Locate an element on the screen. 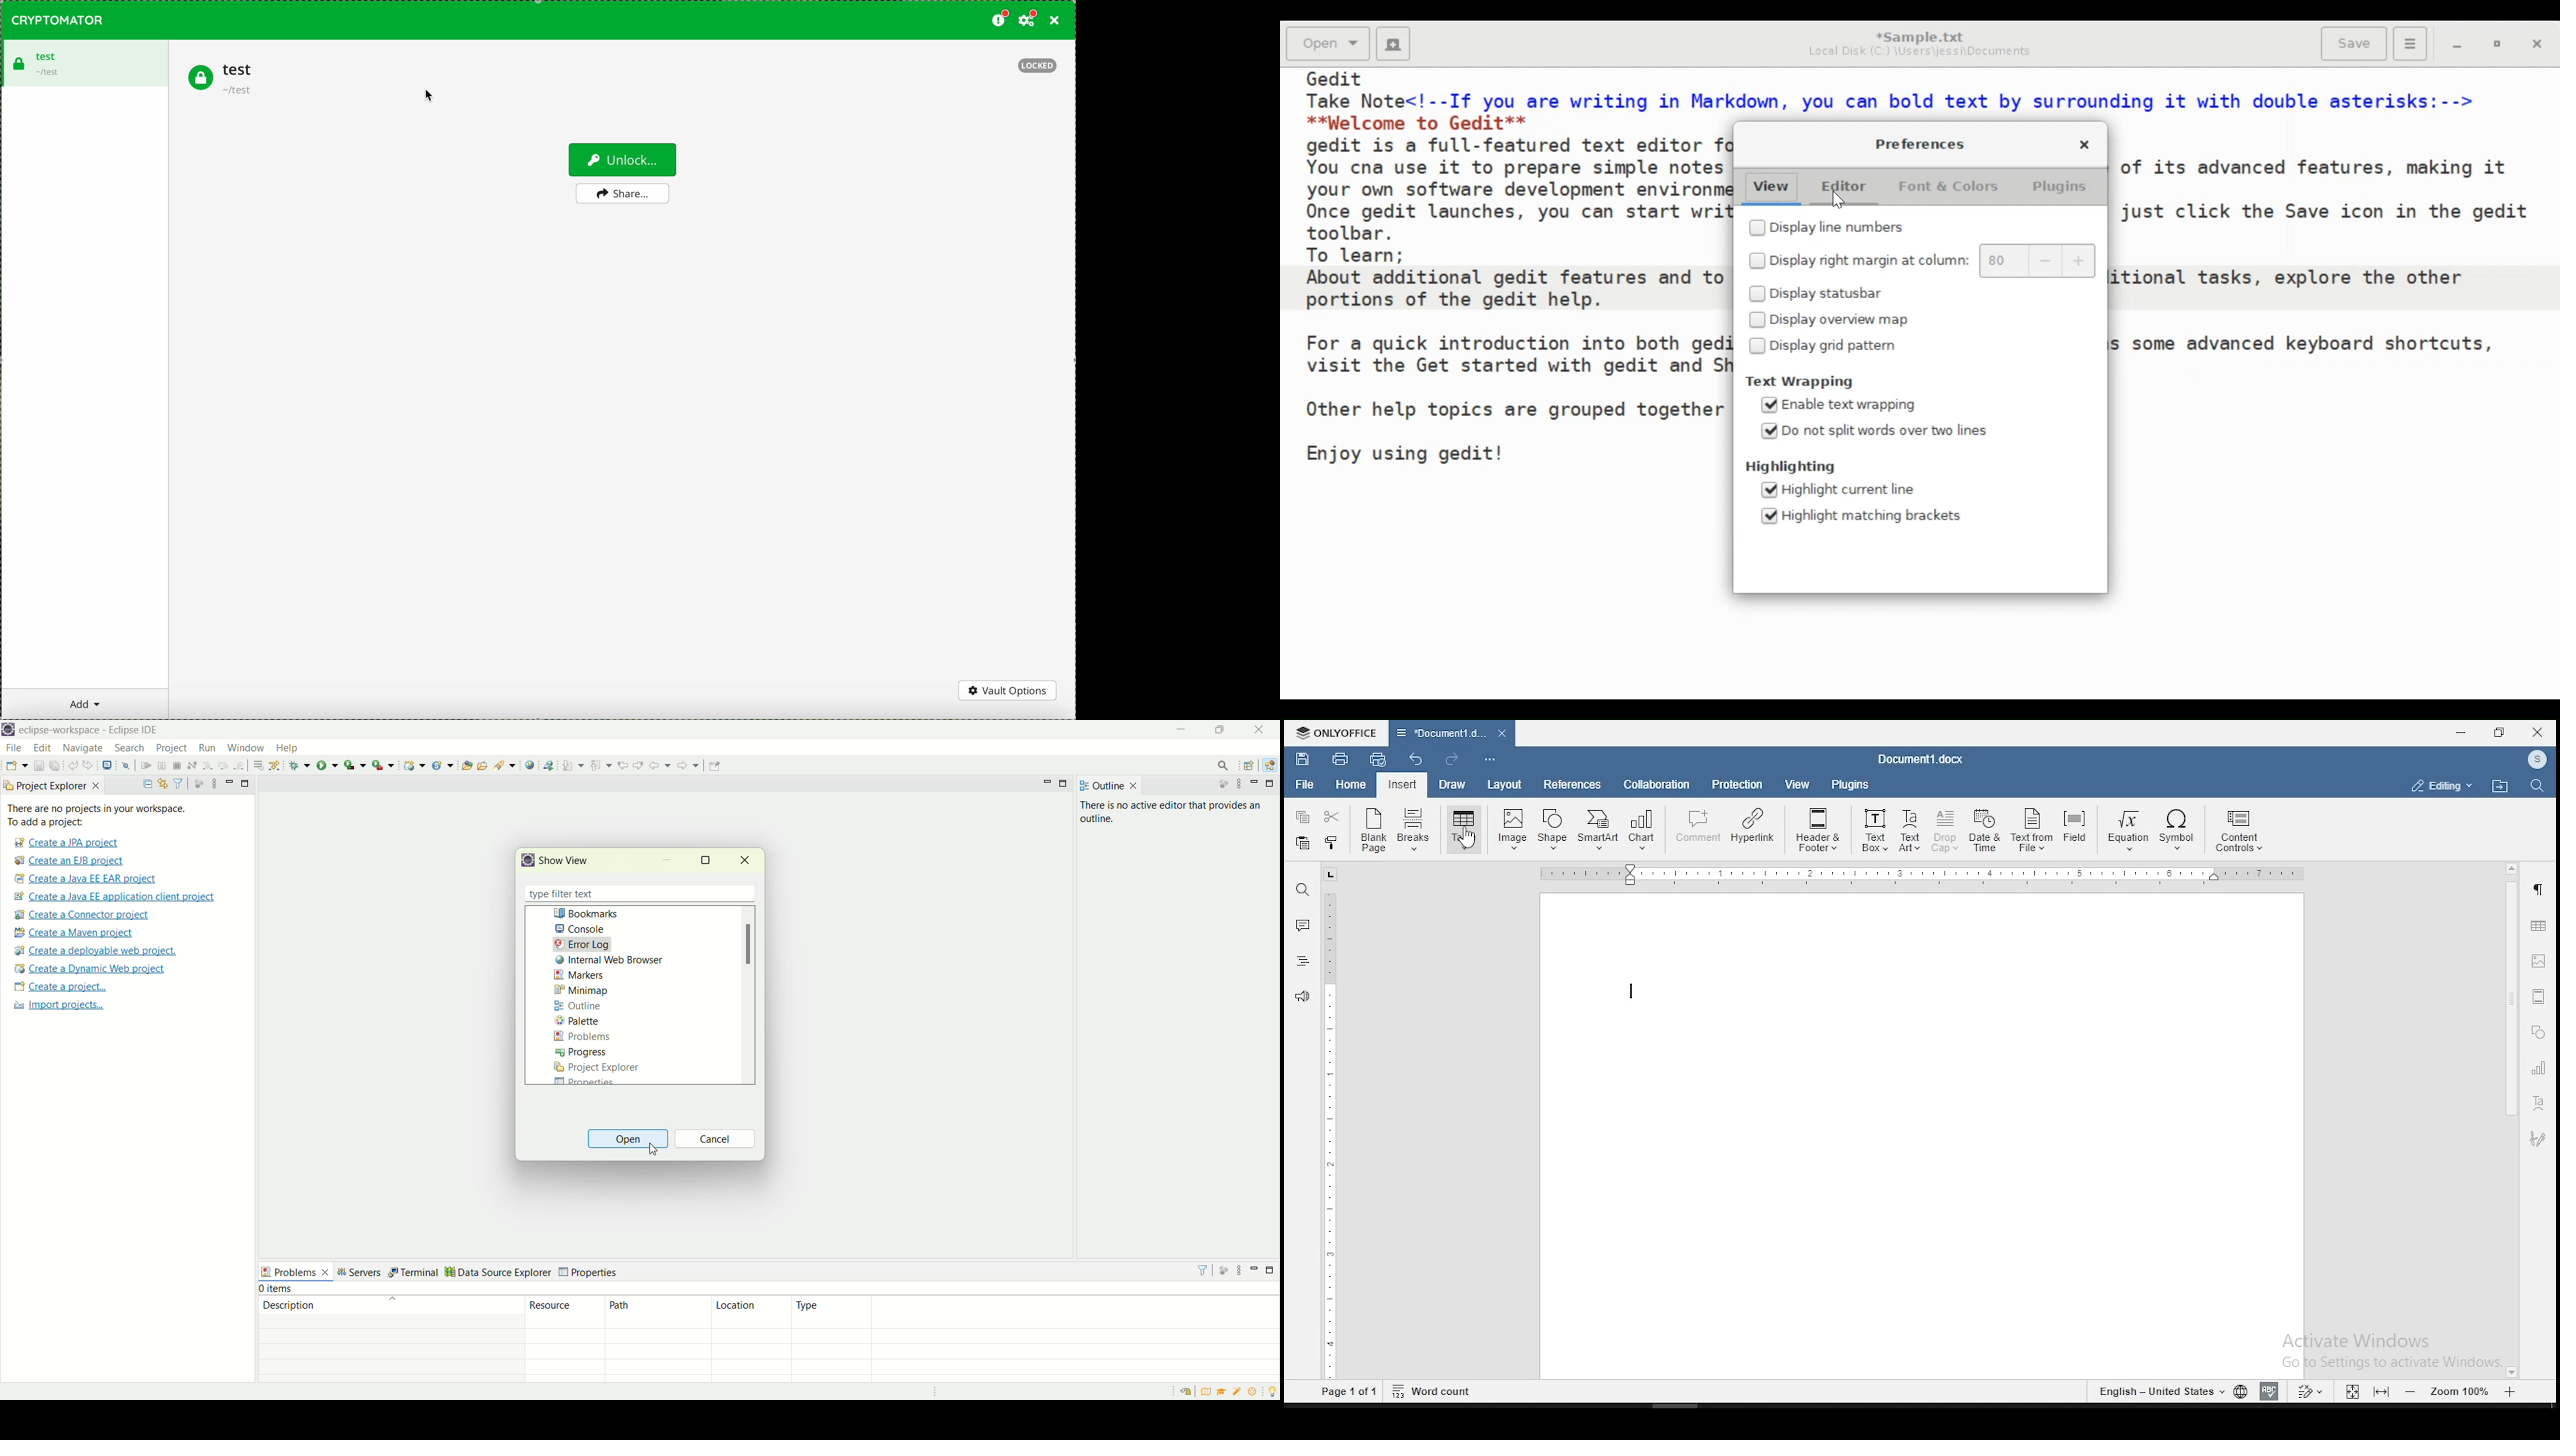 Image resolution: width=2576 pixels, height=1456 pixels. run last tool is located at coordinates (381, 765).